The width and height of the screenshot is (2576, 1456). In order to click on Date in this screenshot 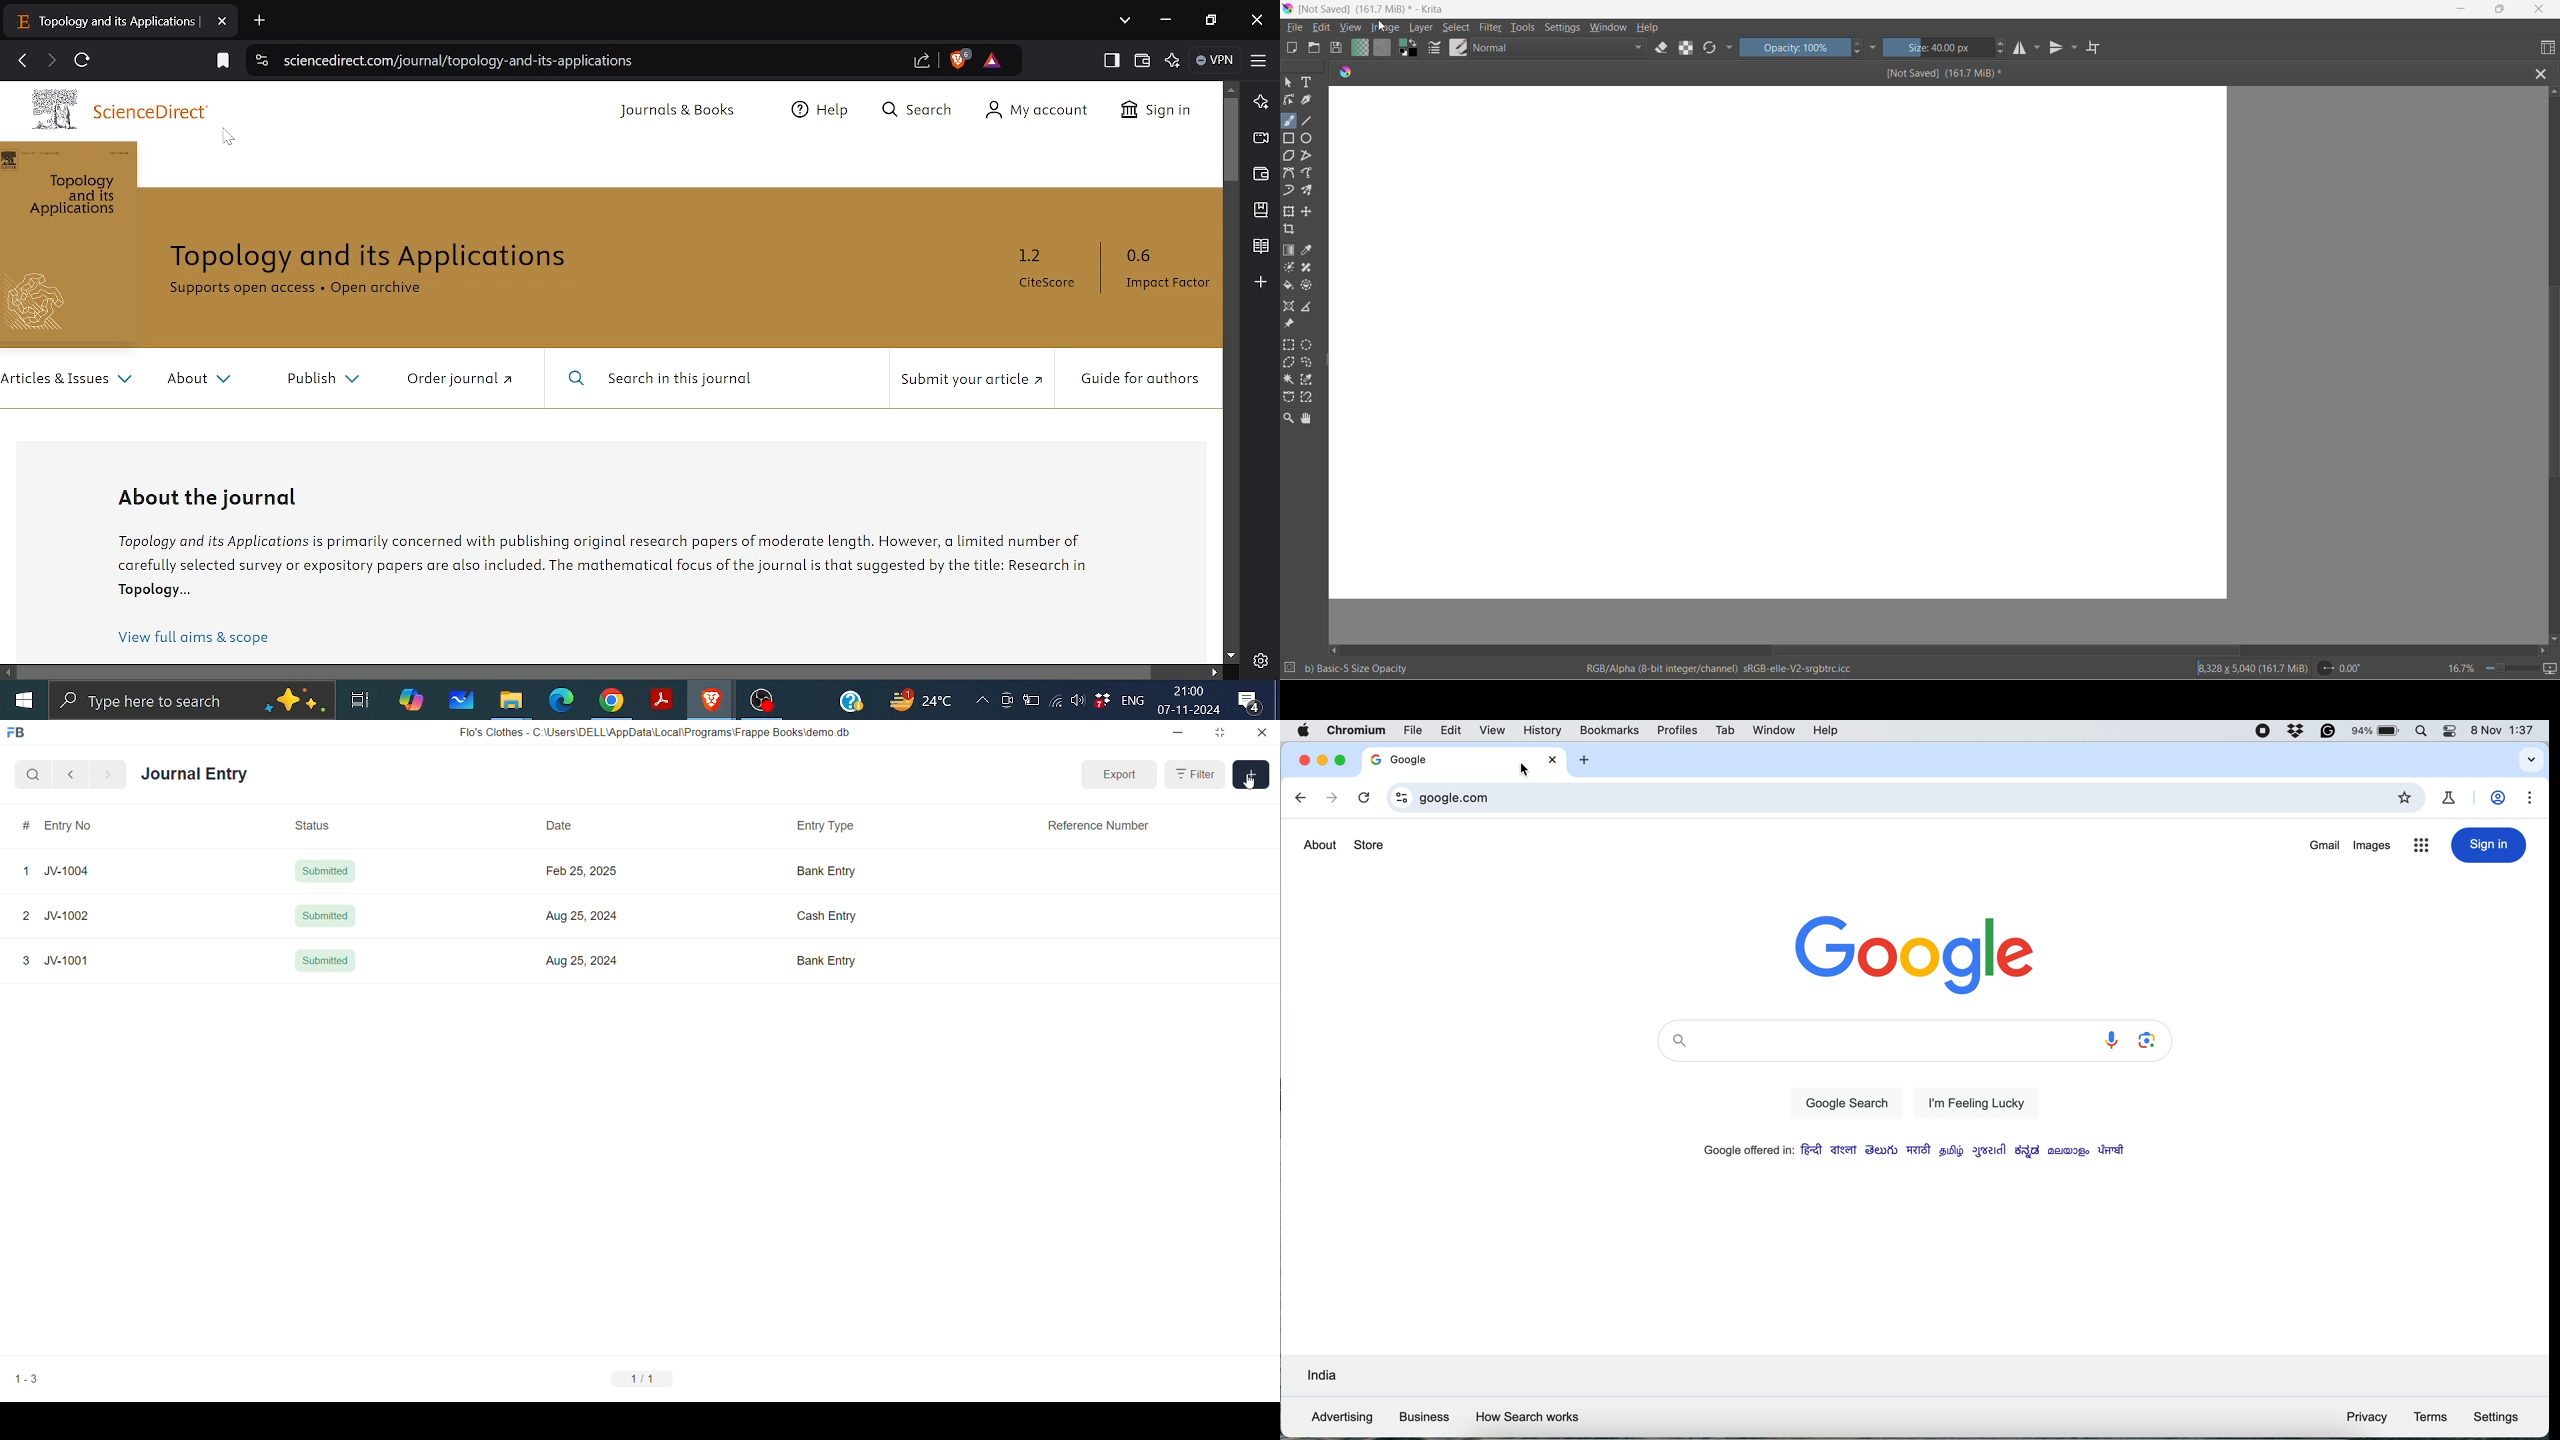, I will do `click(562, 826)`.